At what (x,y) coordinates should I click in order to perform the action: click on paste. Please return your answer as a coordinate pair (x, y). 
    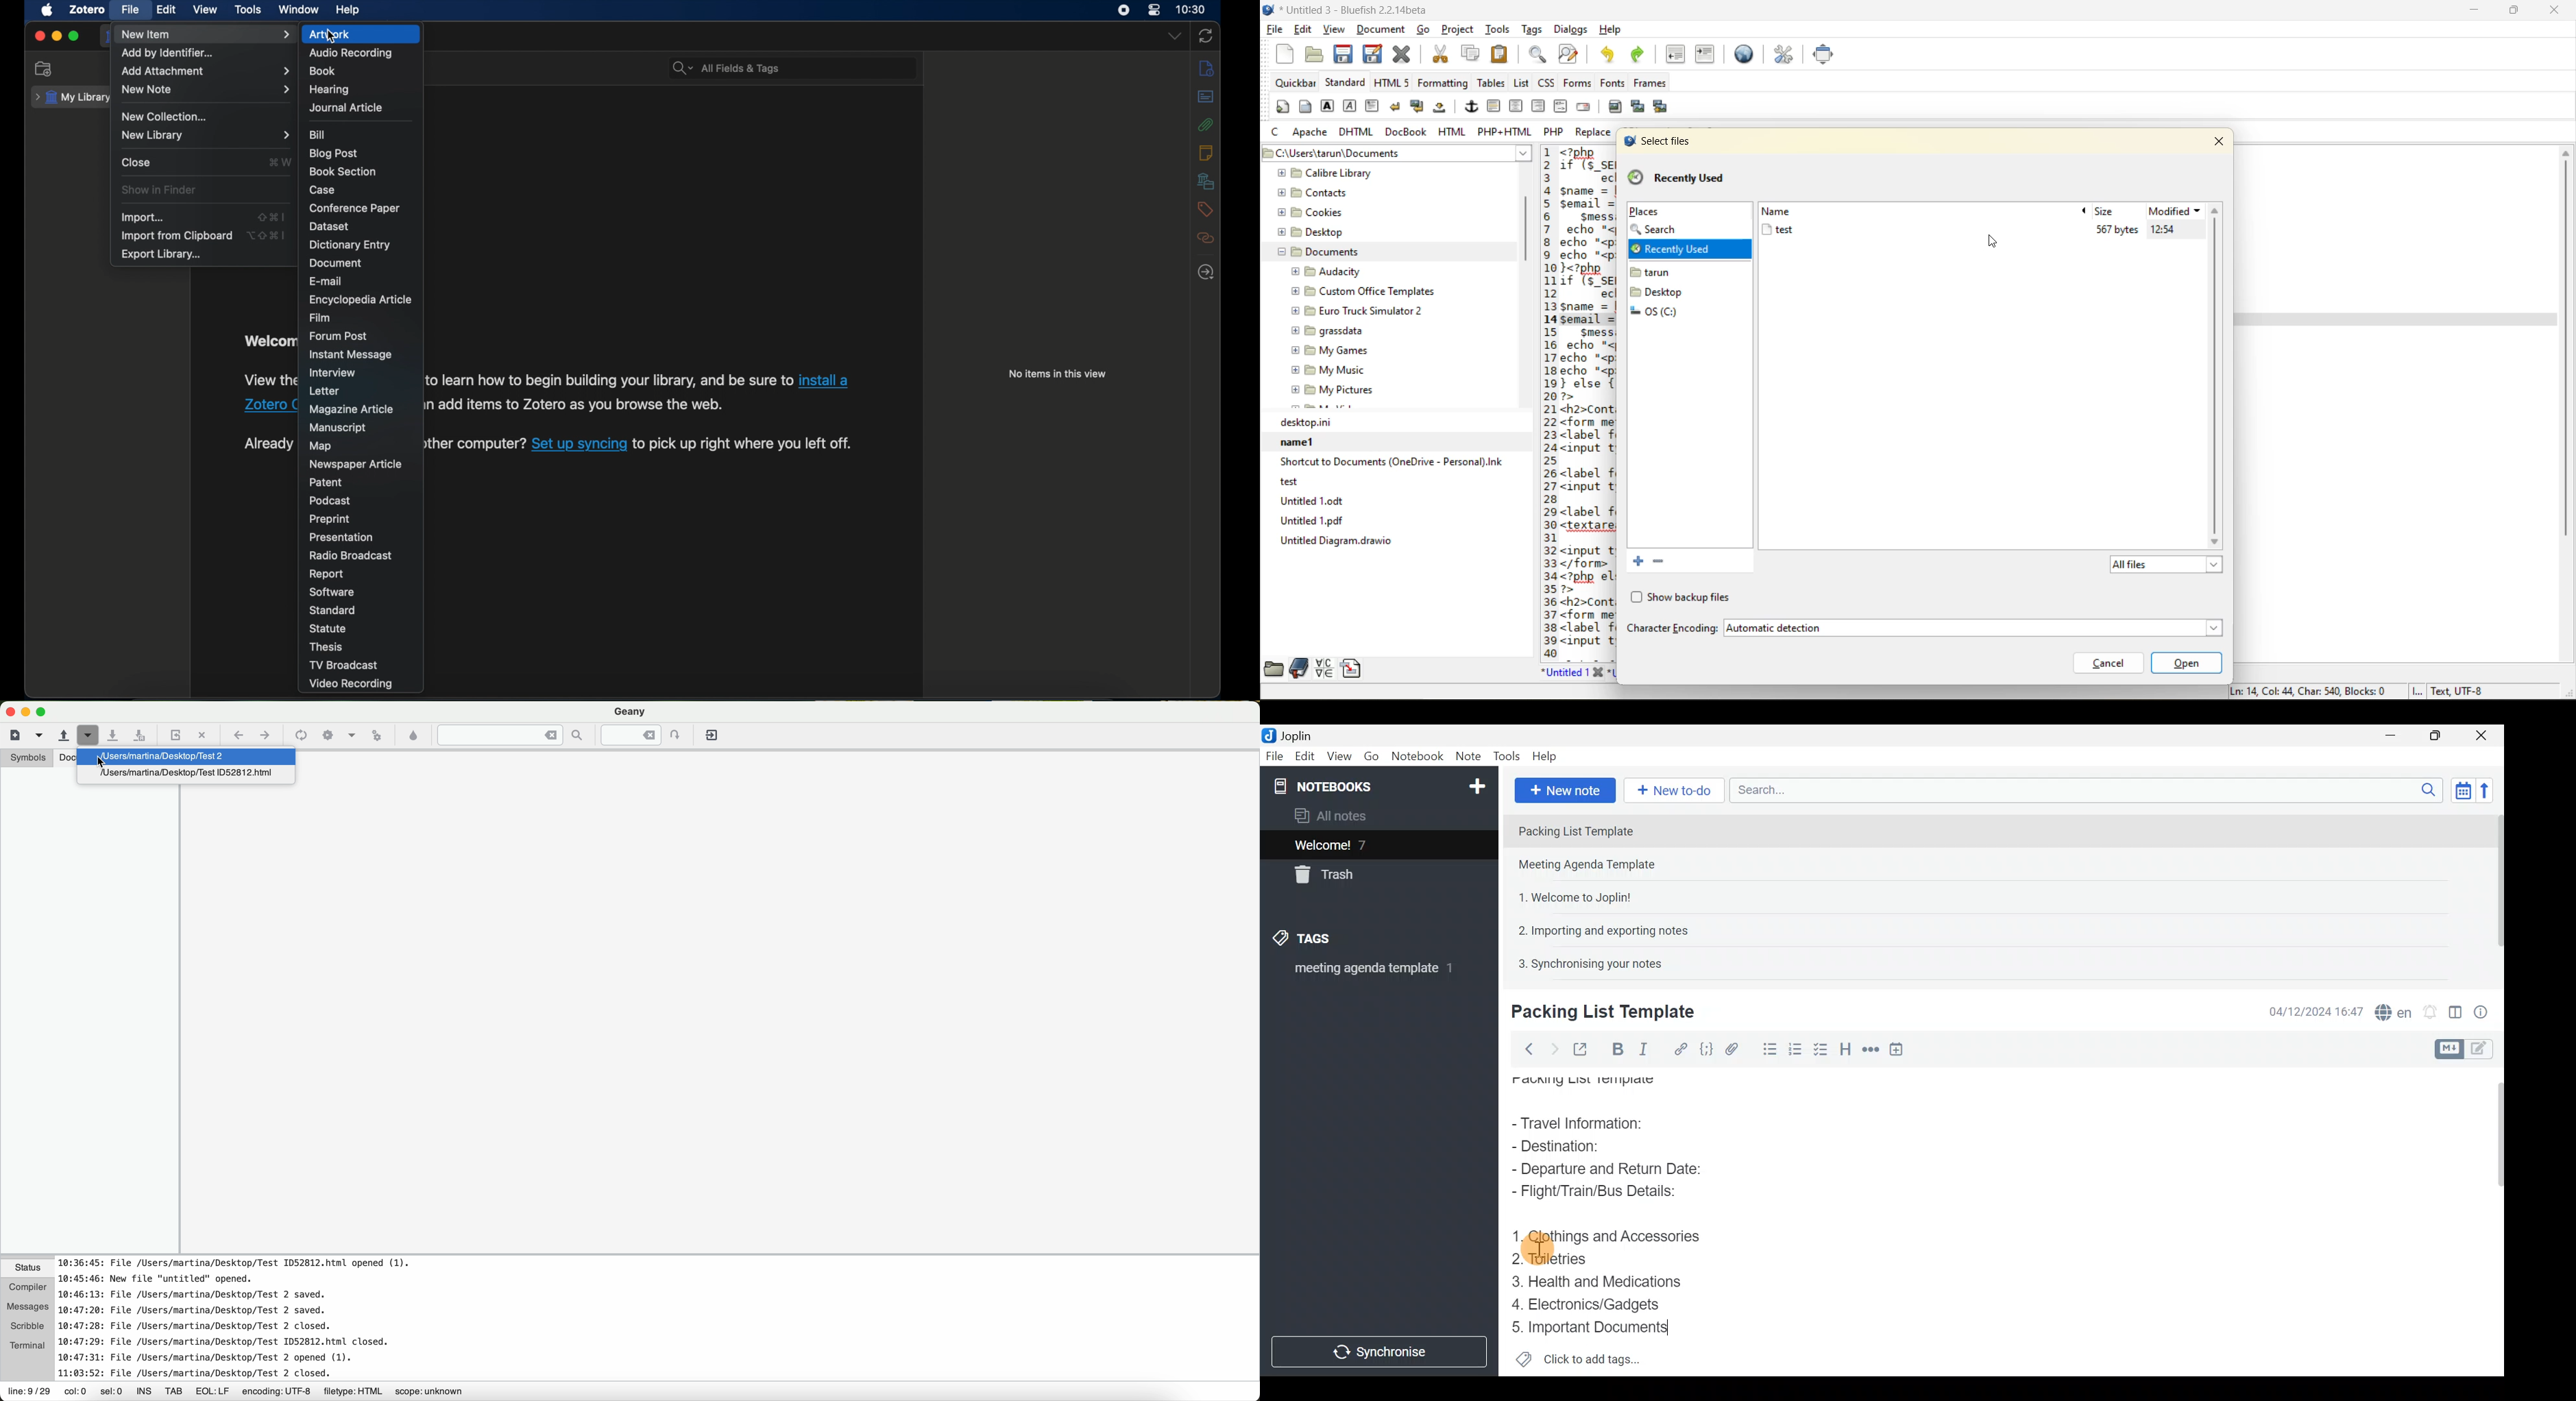
    Looking at the image, I should click on (1498, 53).